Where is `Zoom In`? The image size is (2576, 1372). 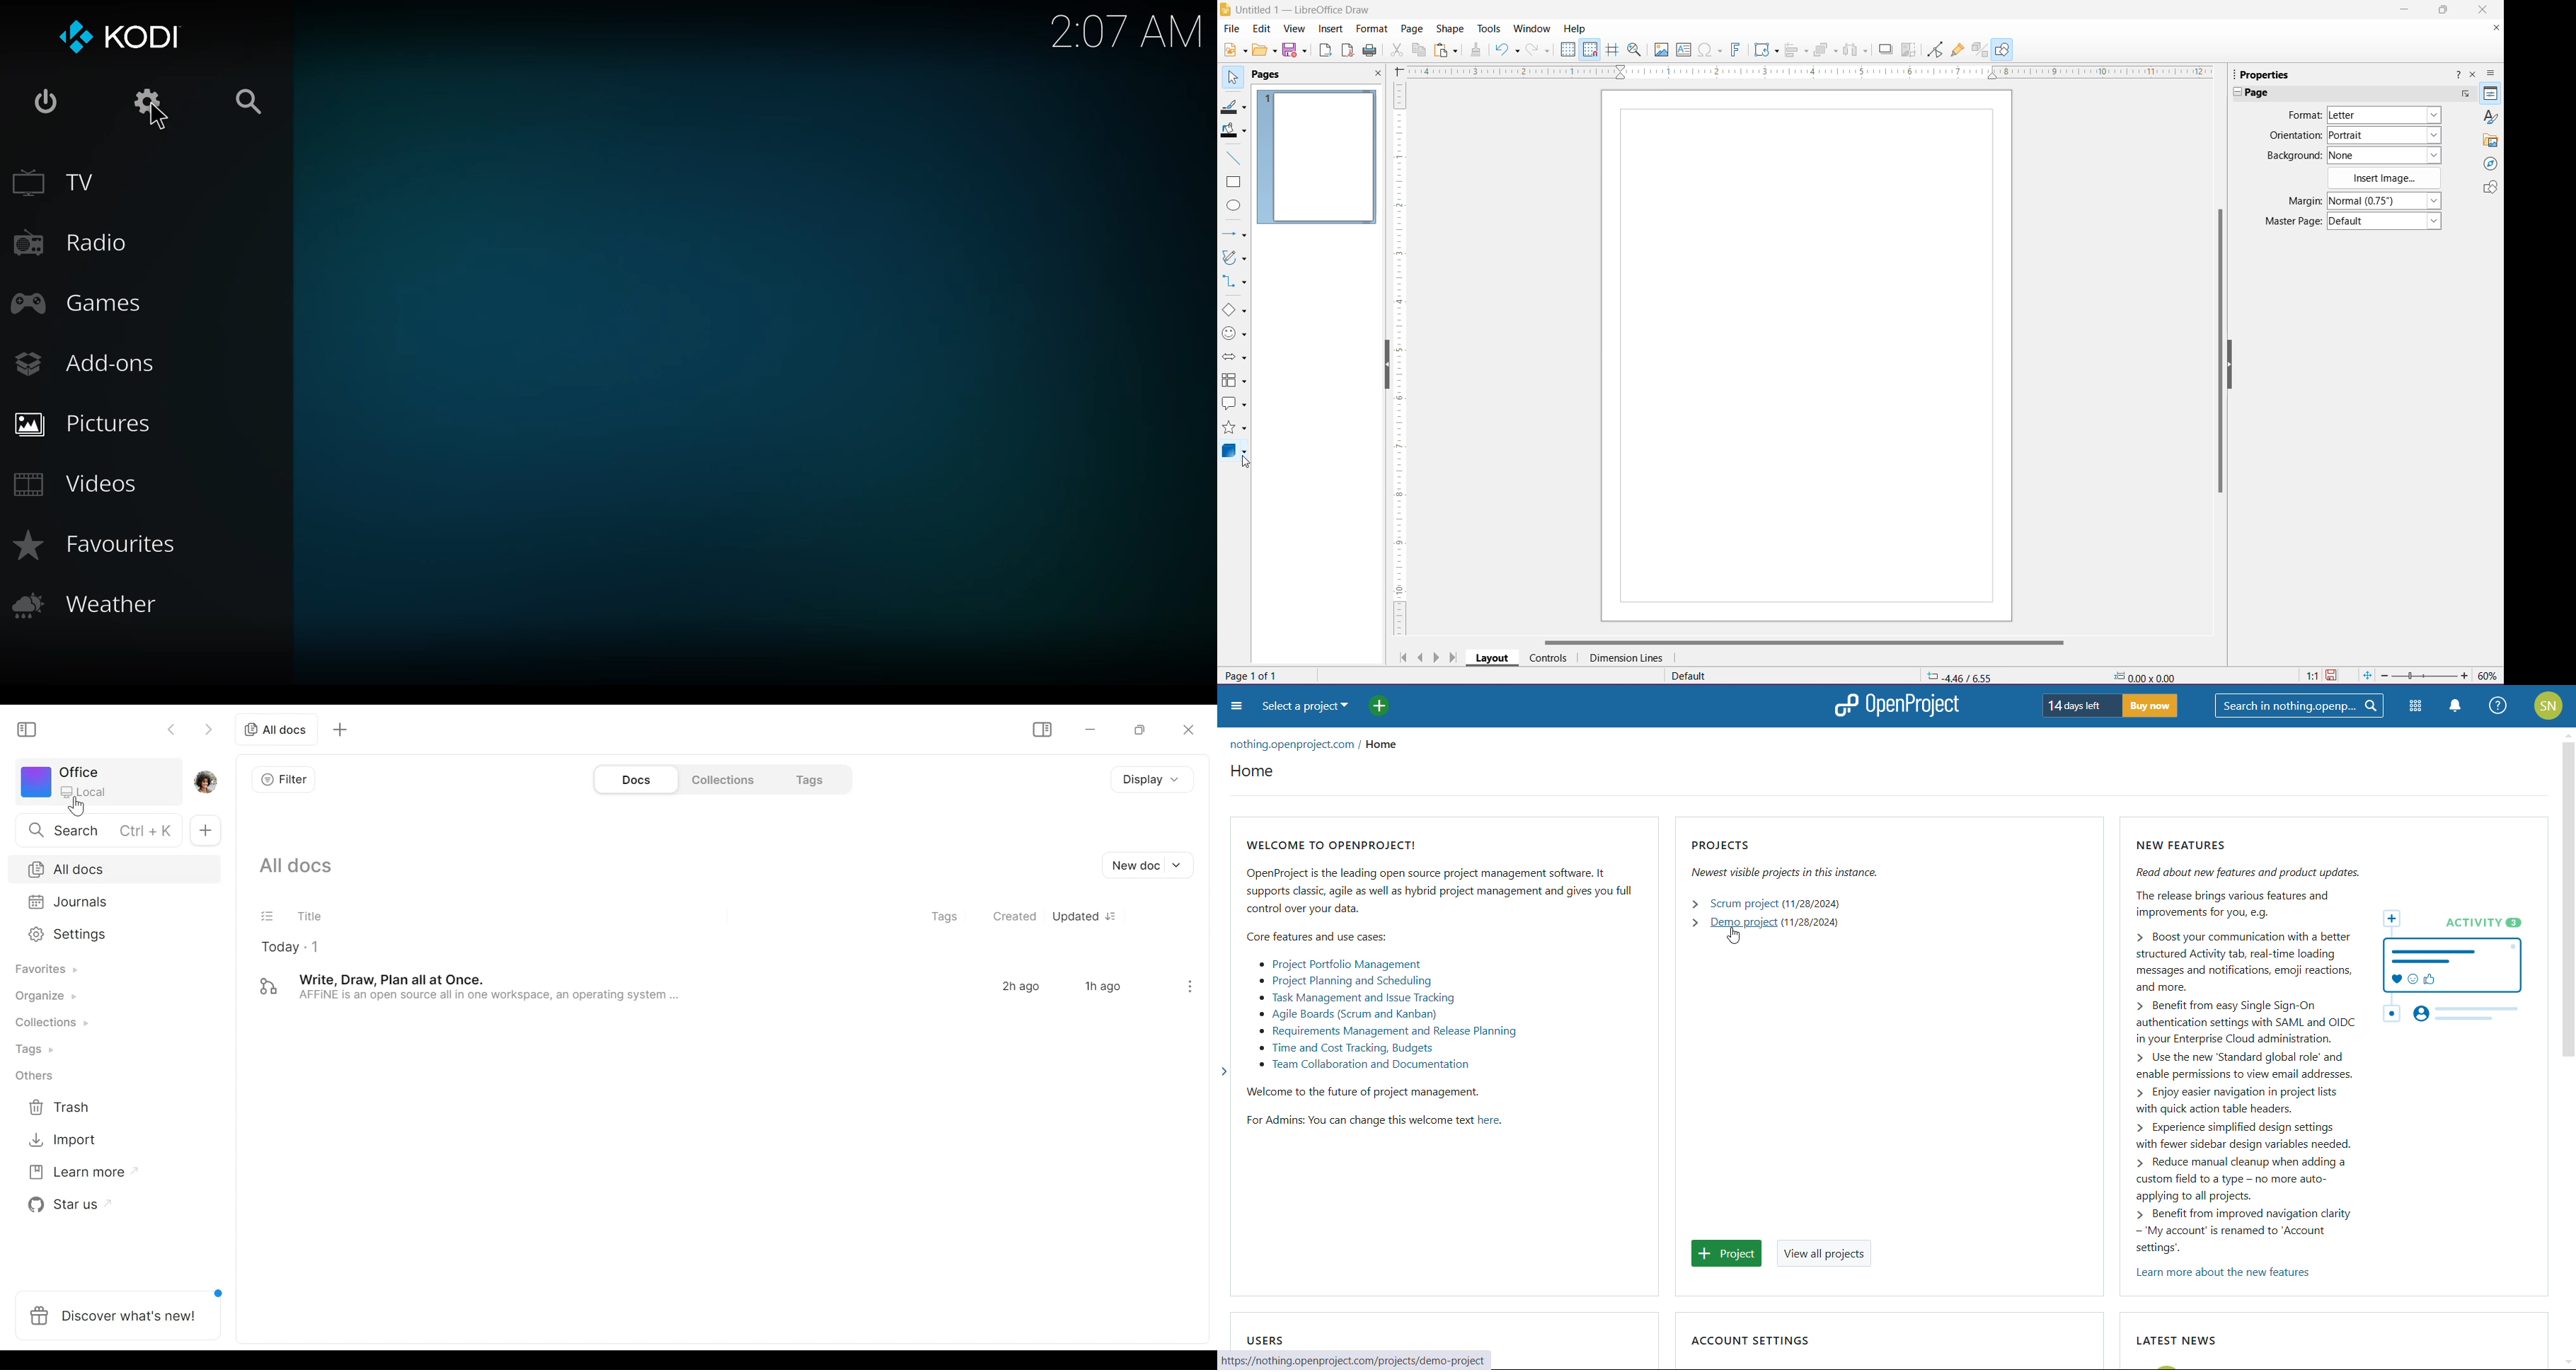 Zoom In is located at coordinates (2465, 675).